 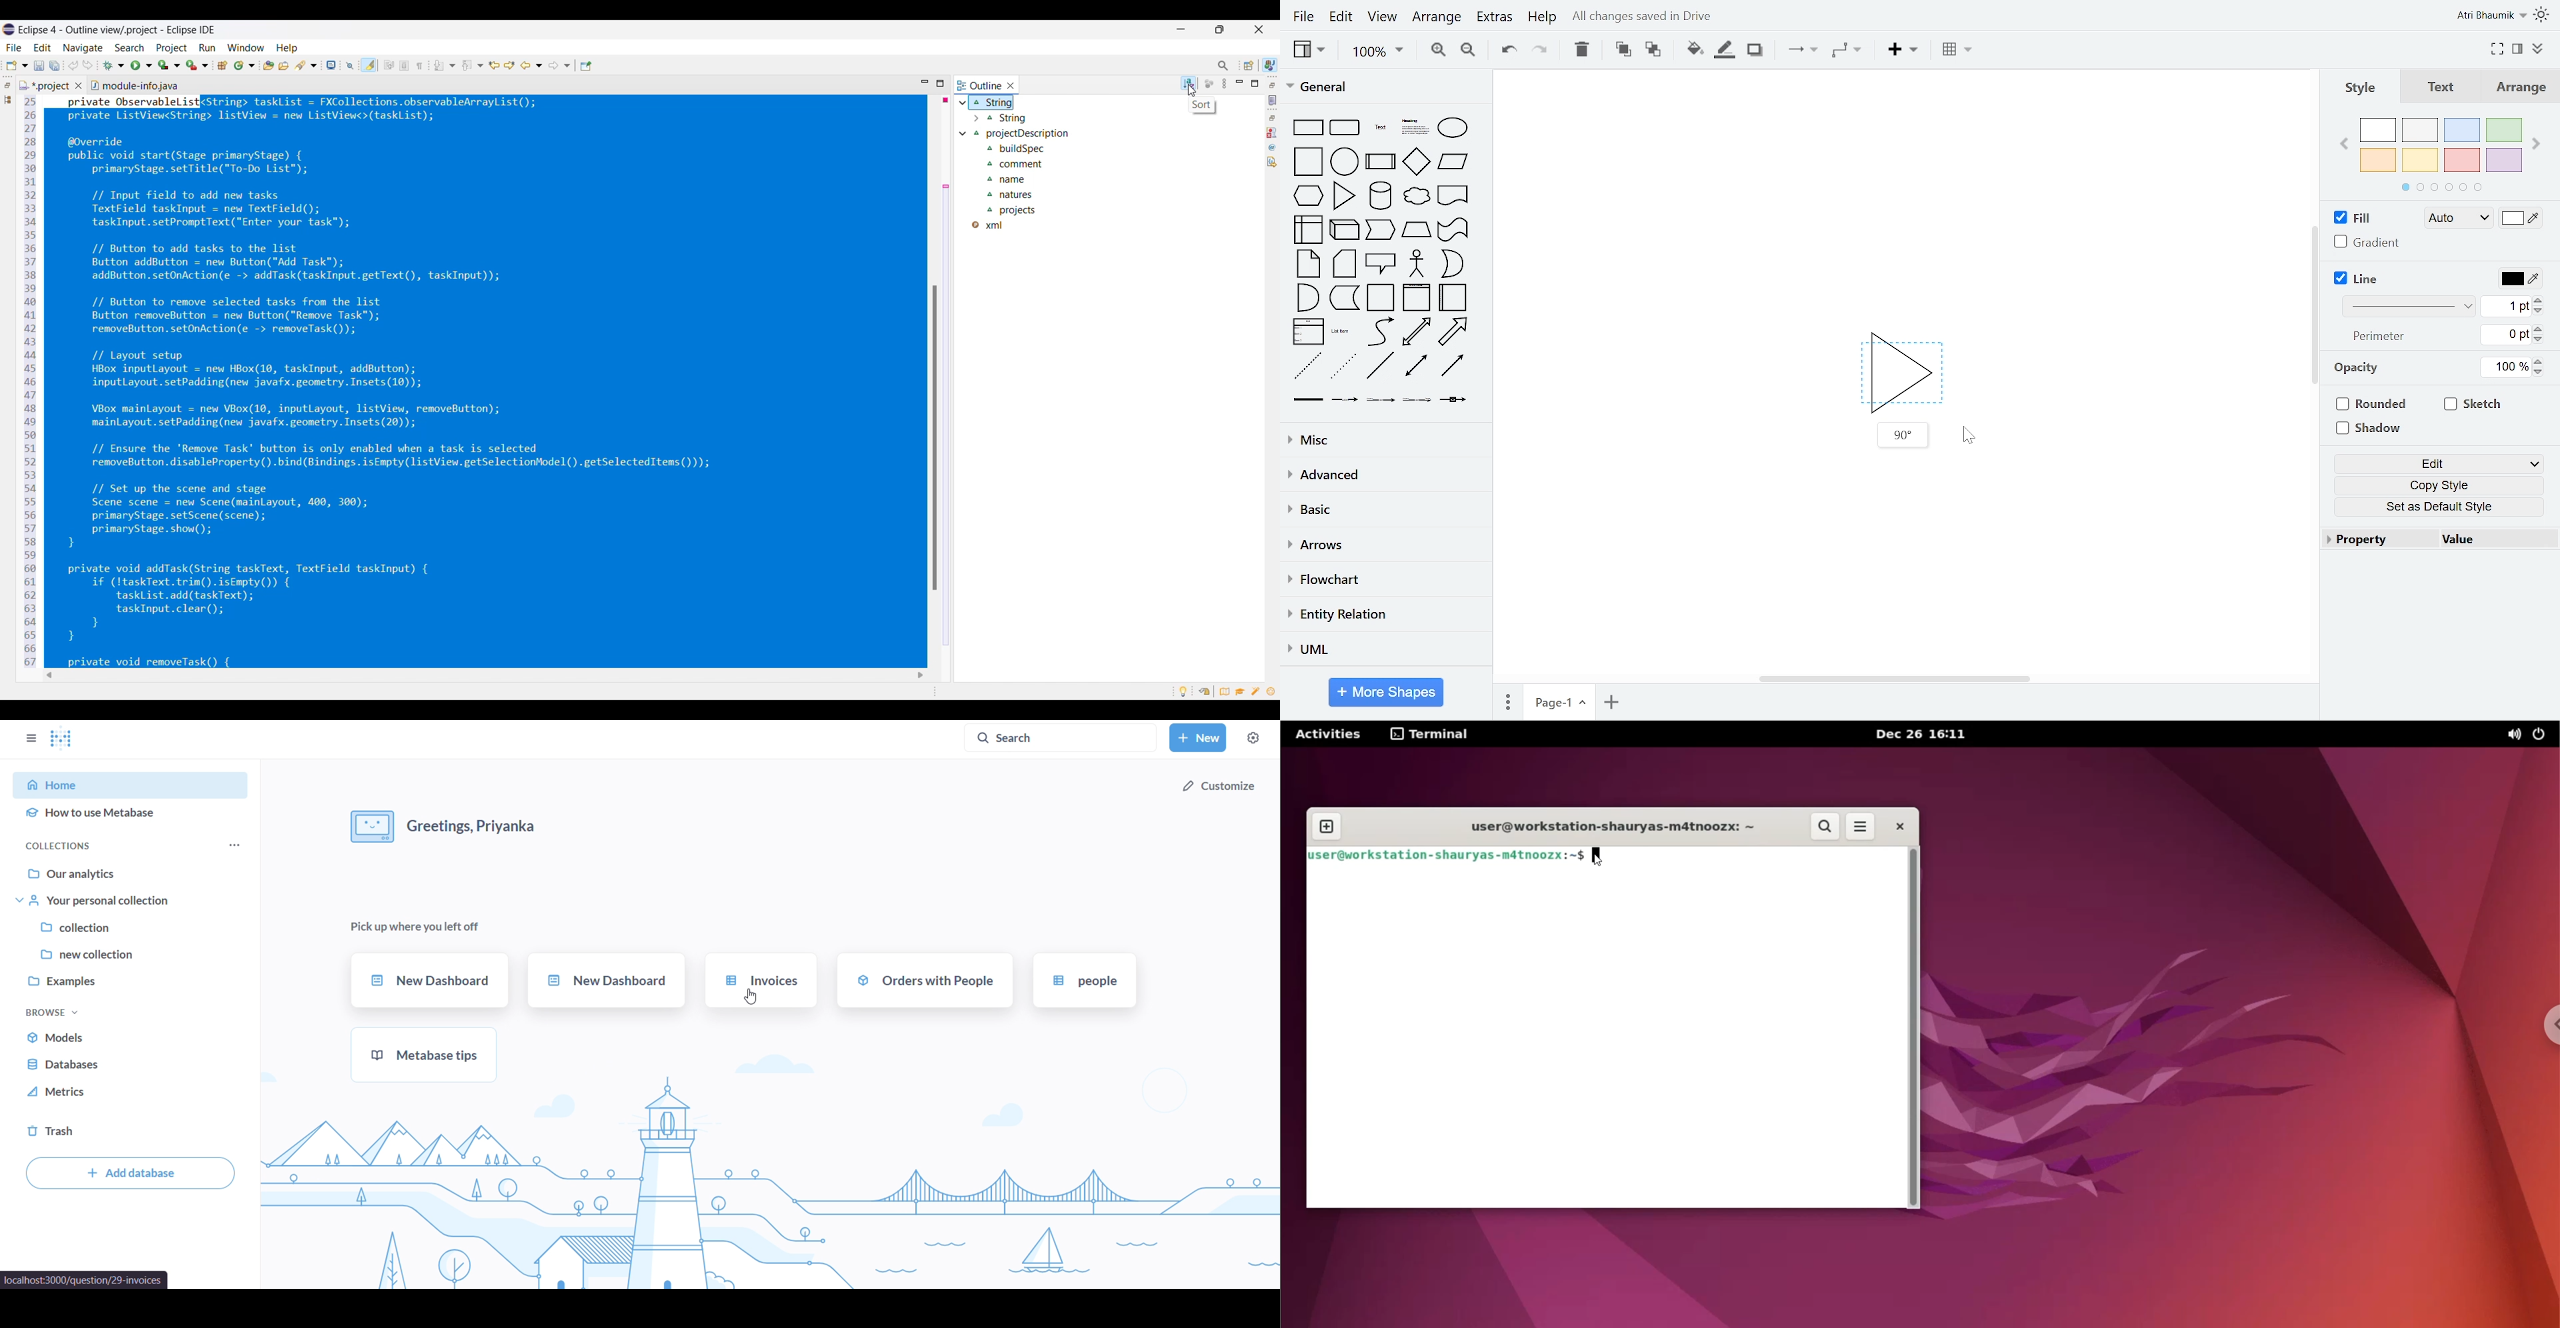 What do you see at coordinates (2368, 243) in the screenshot?
I see `fill gradient` at bounding box center [2368, 243].